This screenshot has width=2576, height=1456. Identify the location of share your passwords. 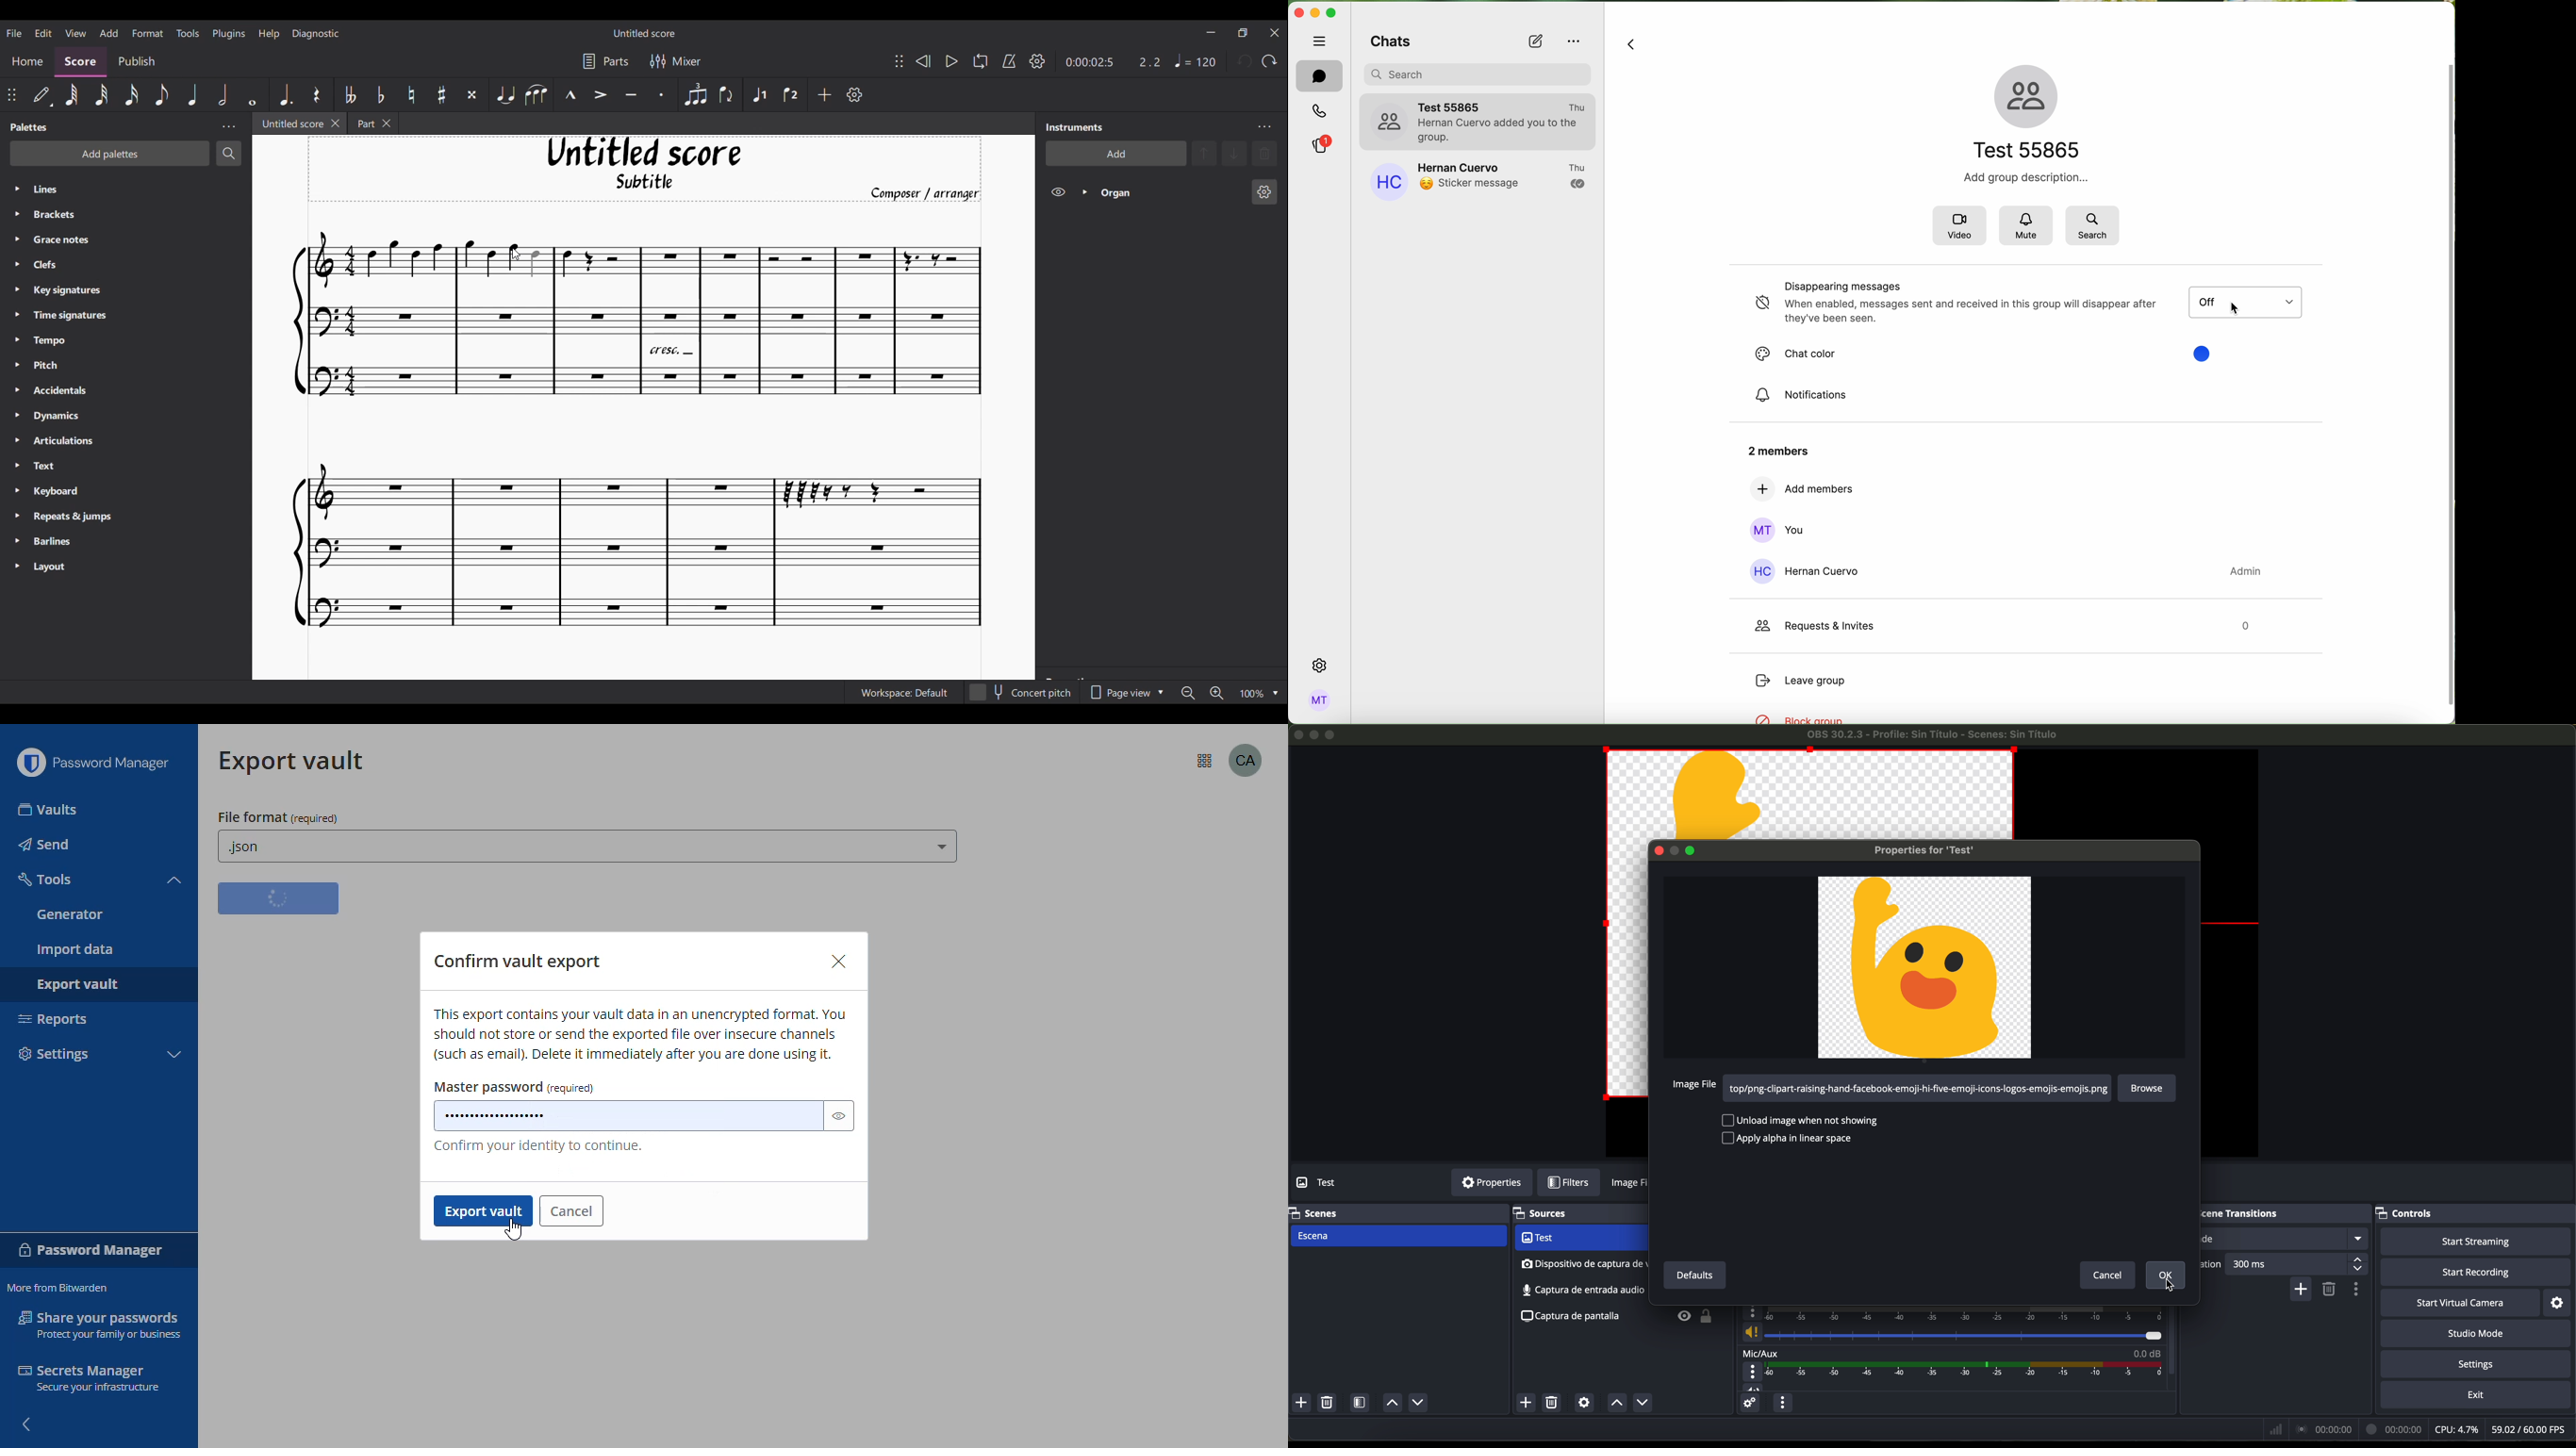
(99, 1324).